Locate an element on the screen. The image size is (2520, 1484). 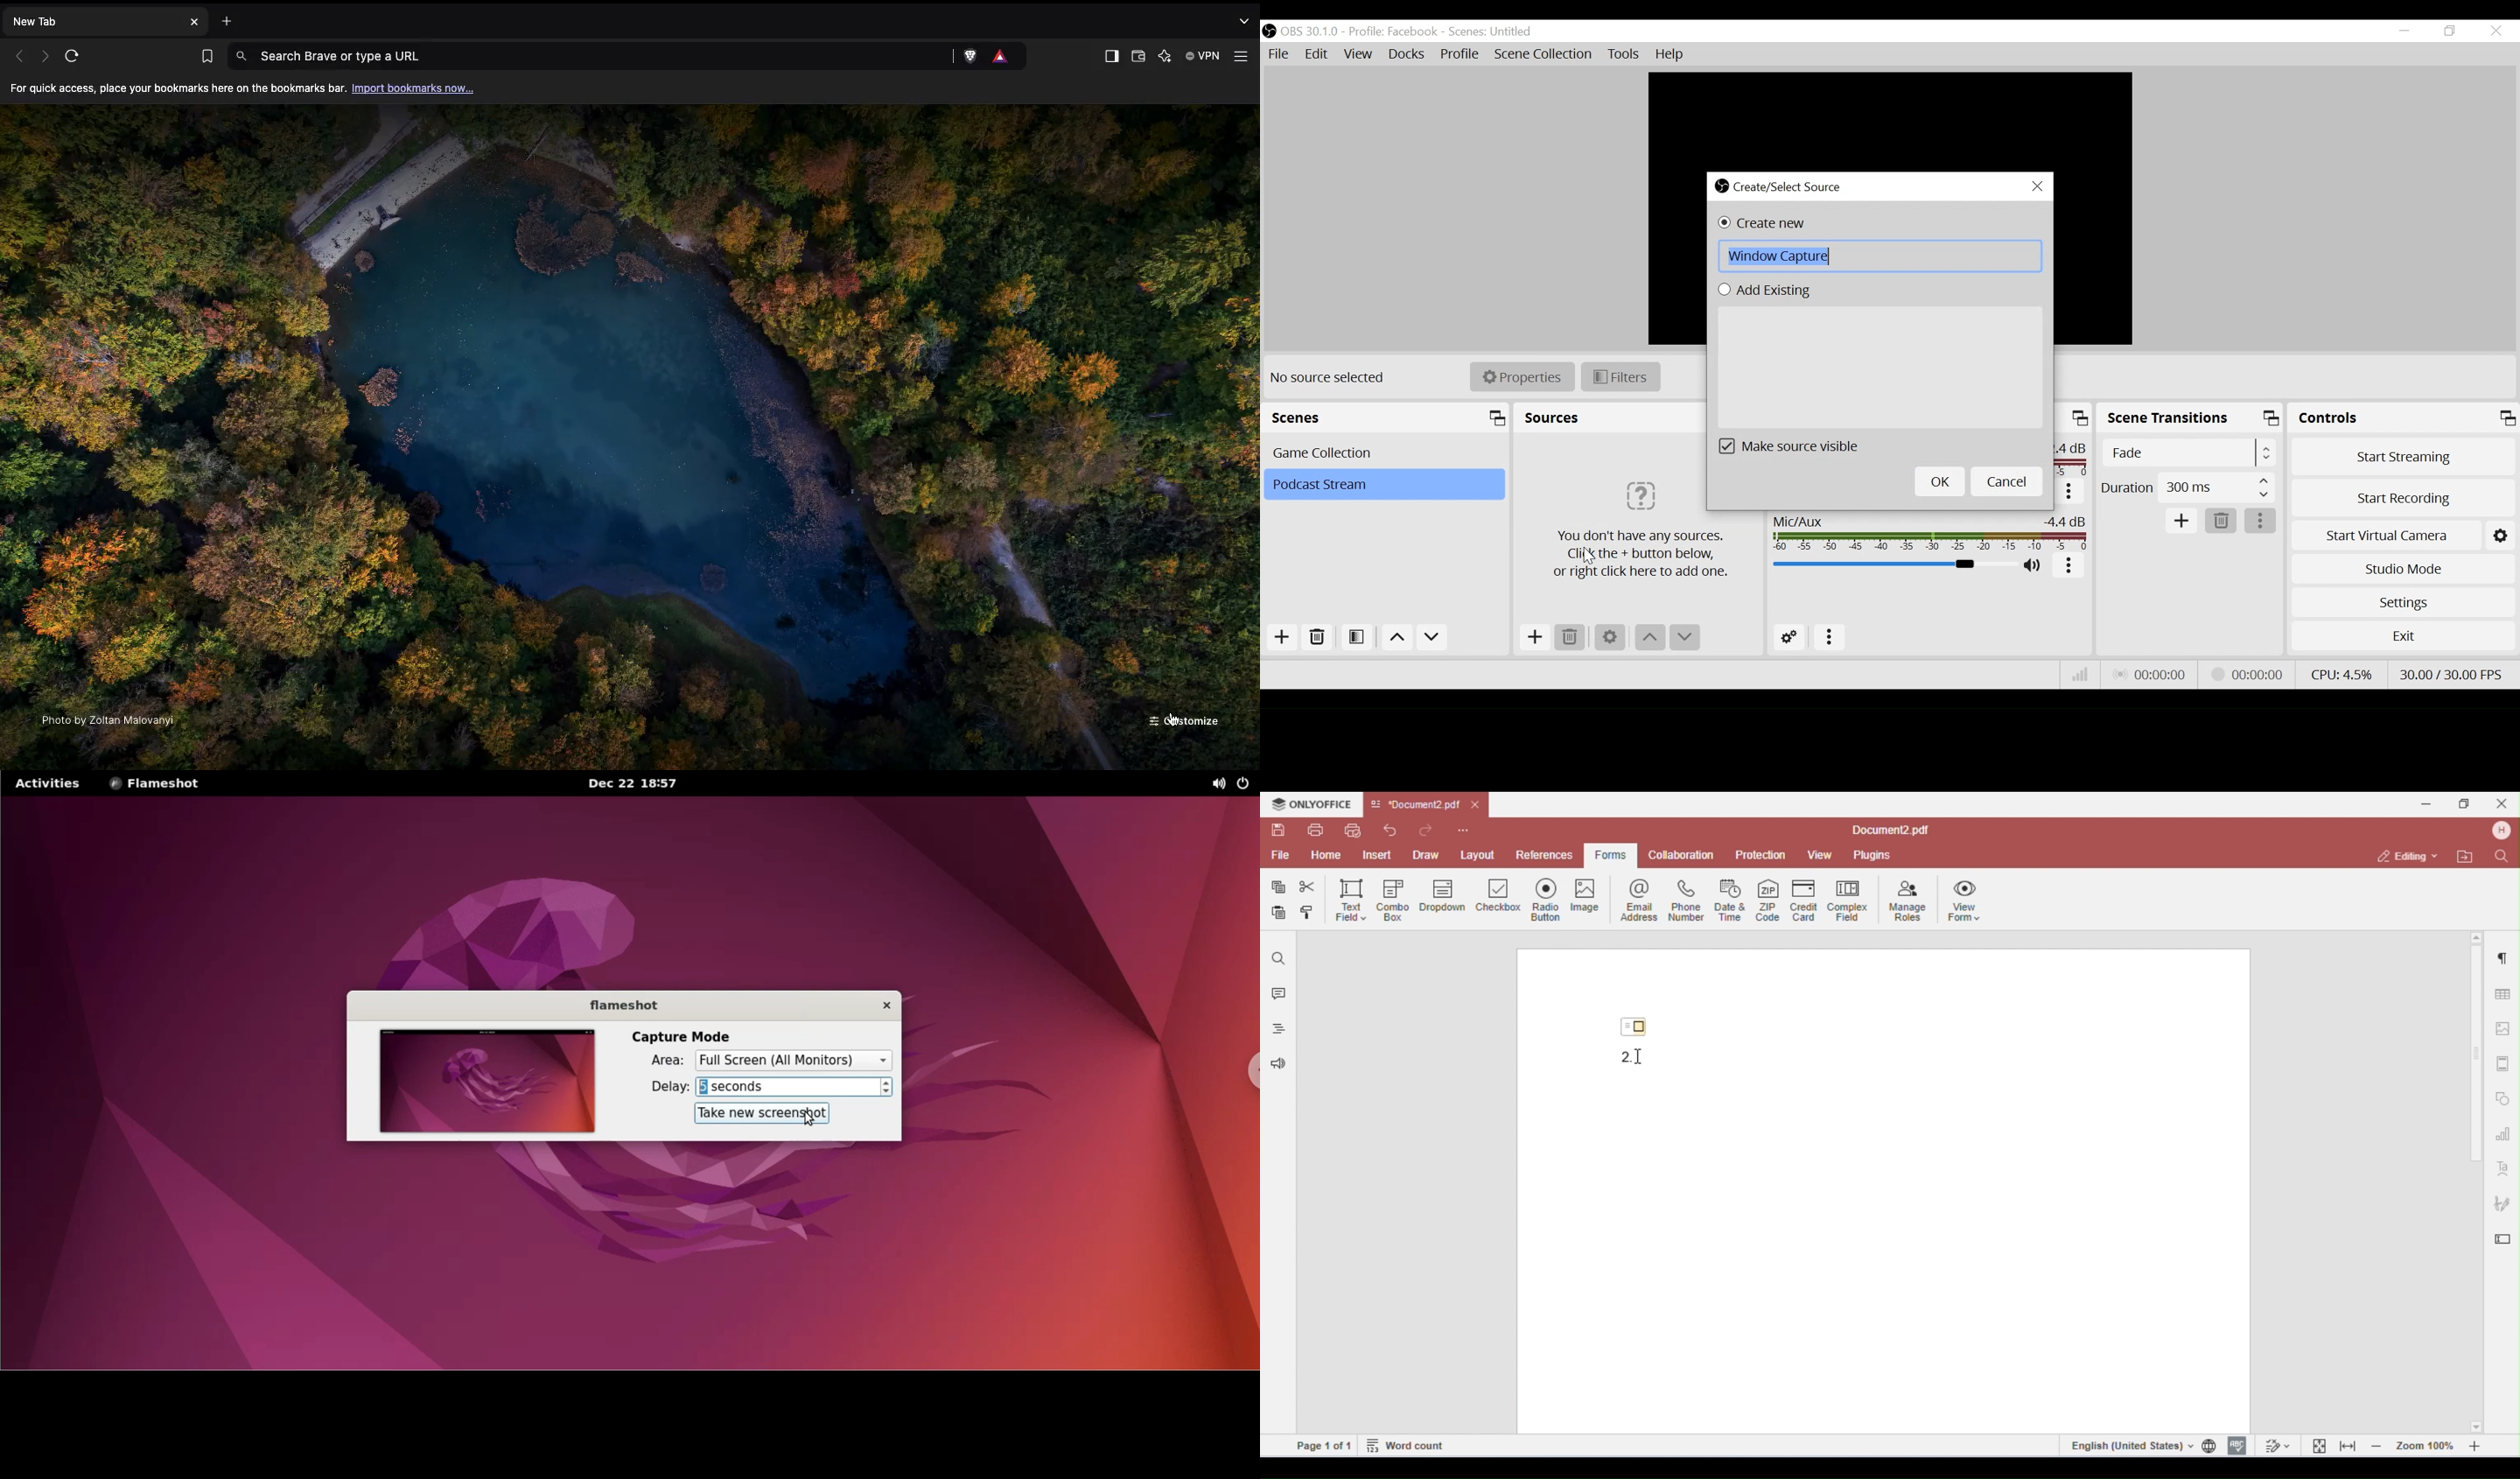
Help is located at coordinates (1671, 55).